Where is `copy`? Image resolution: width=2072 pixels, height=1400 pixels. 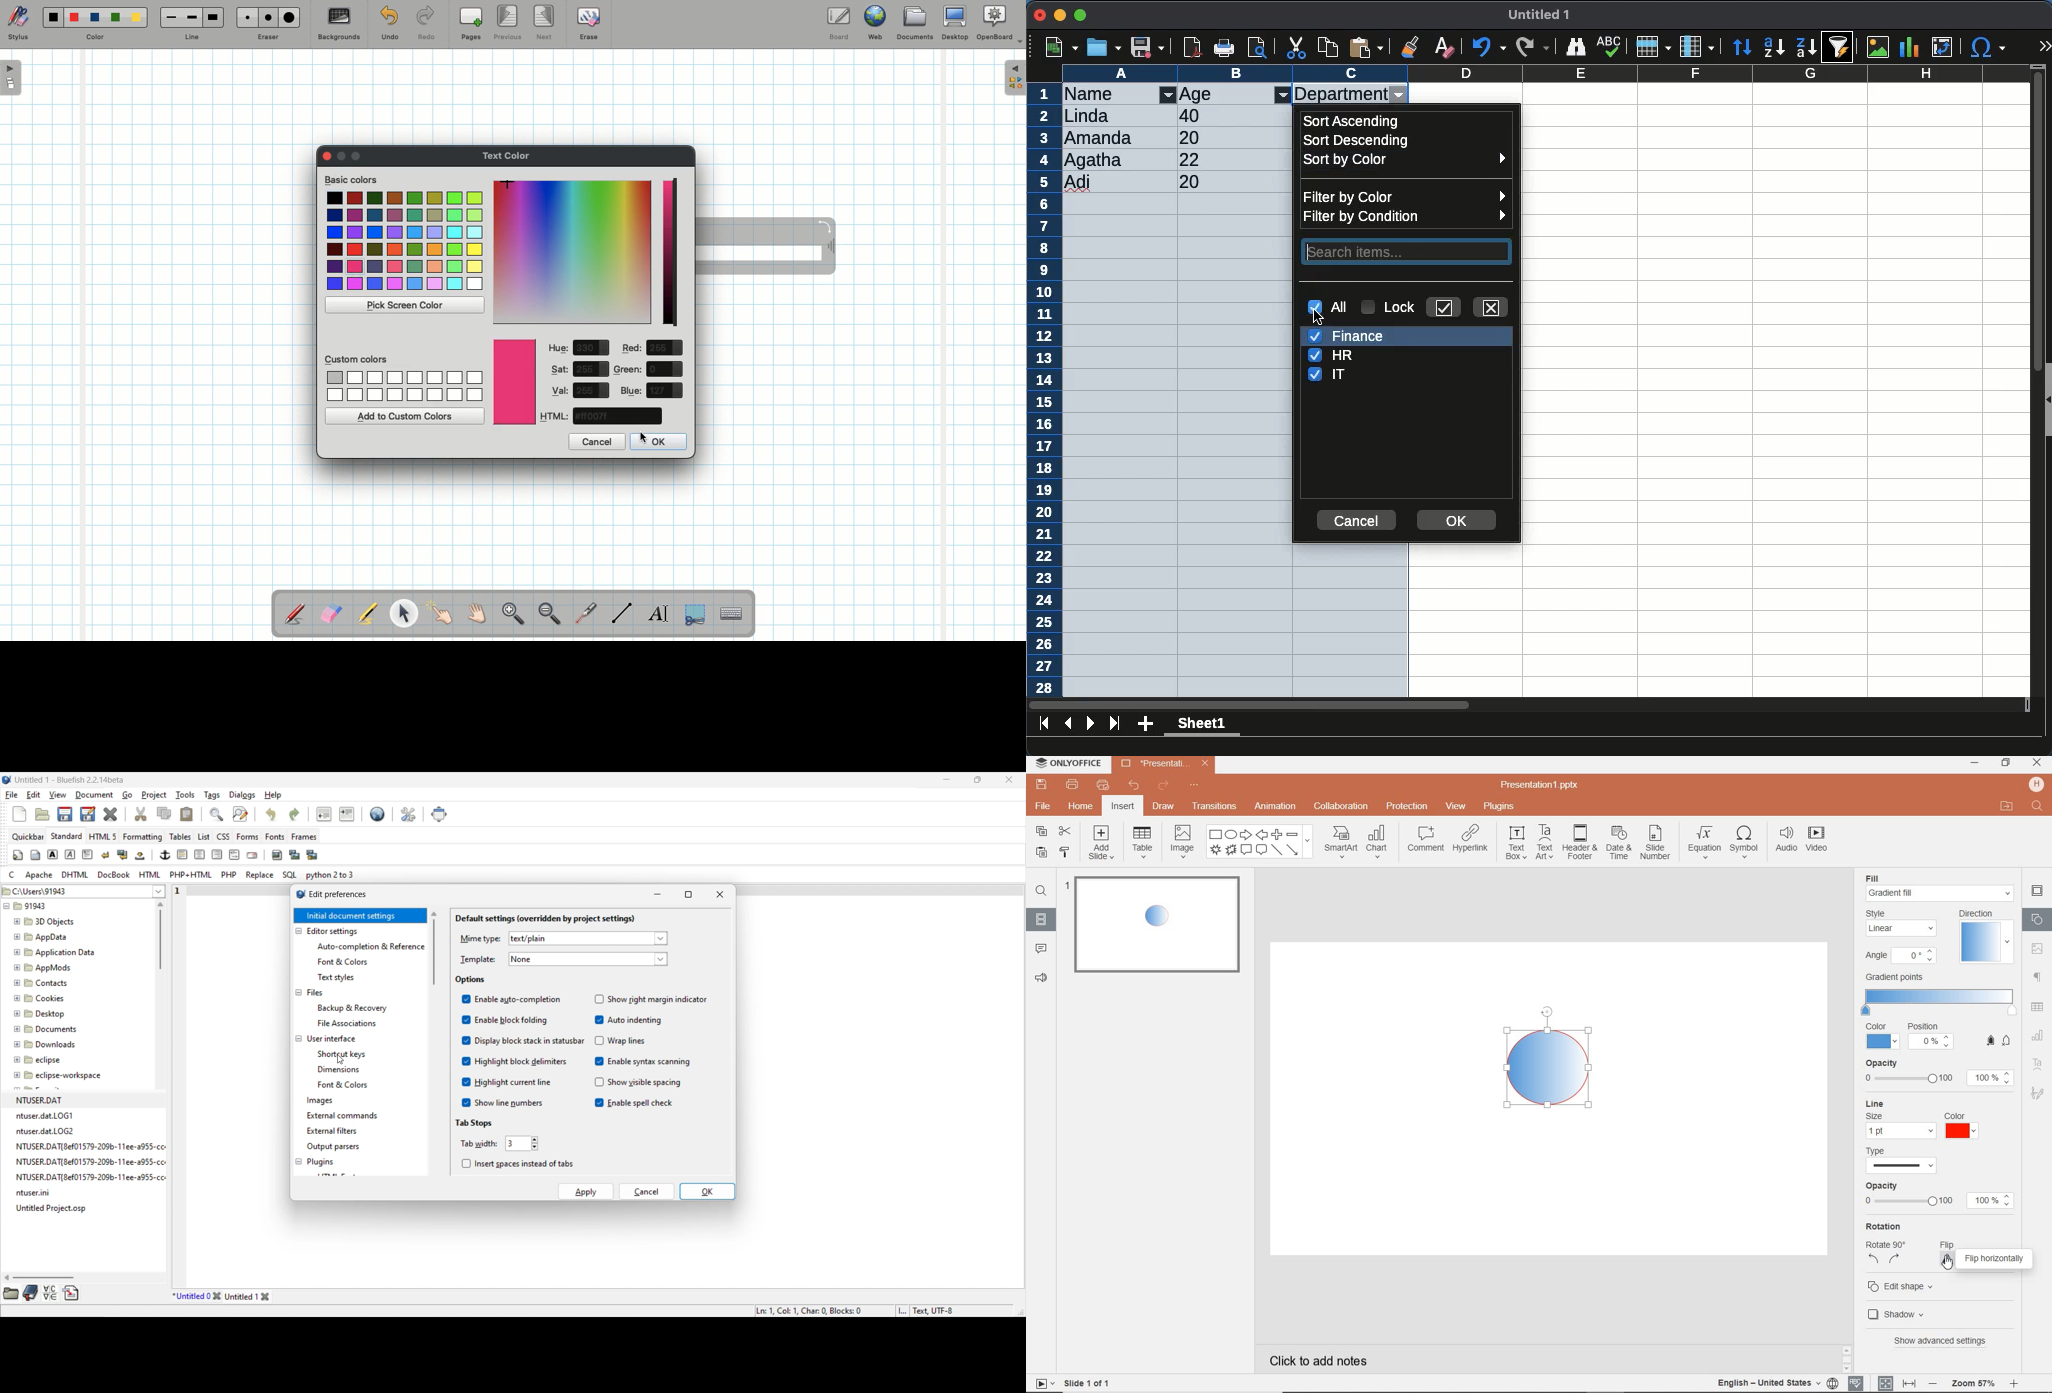 copy is located at coordinates (1043, 832).